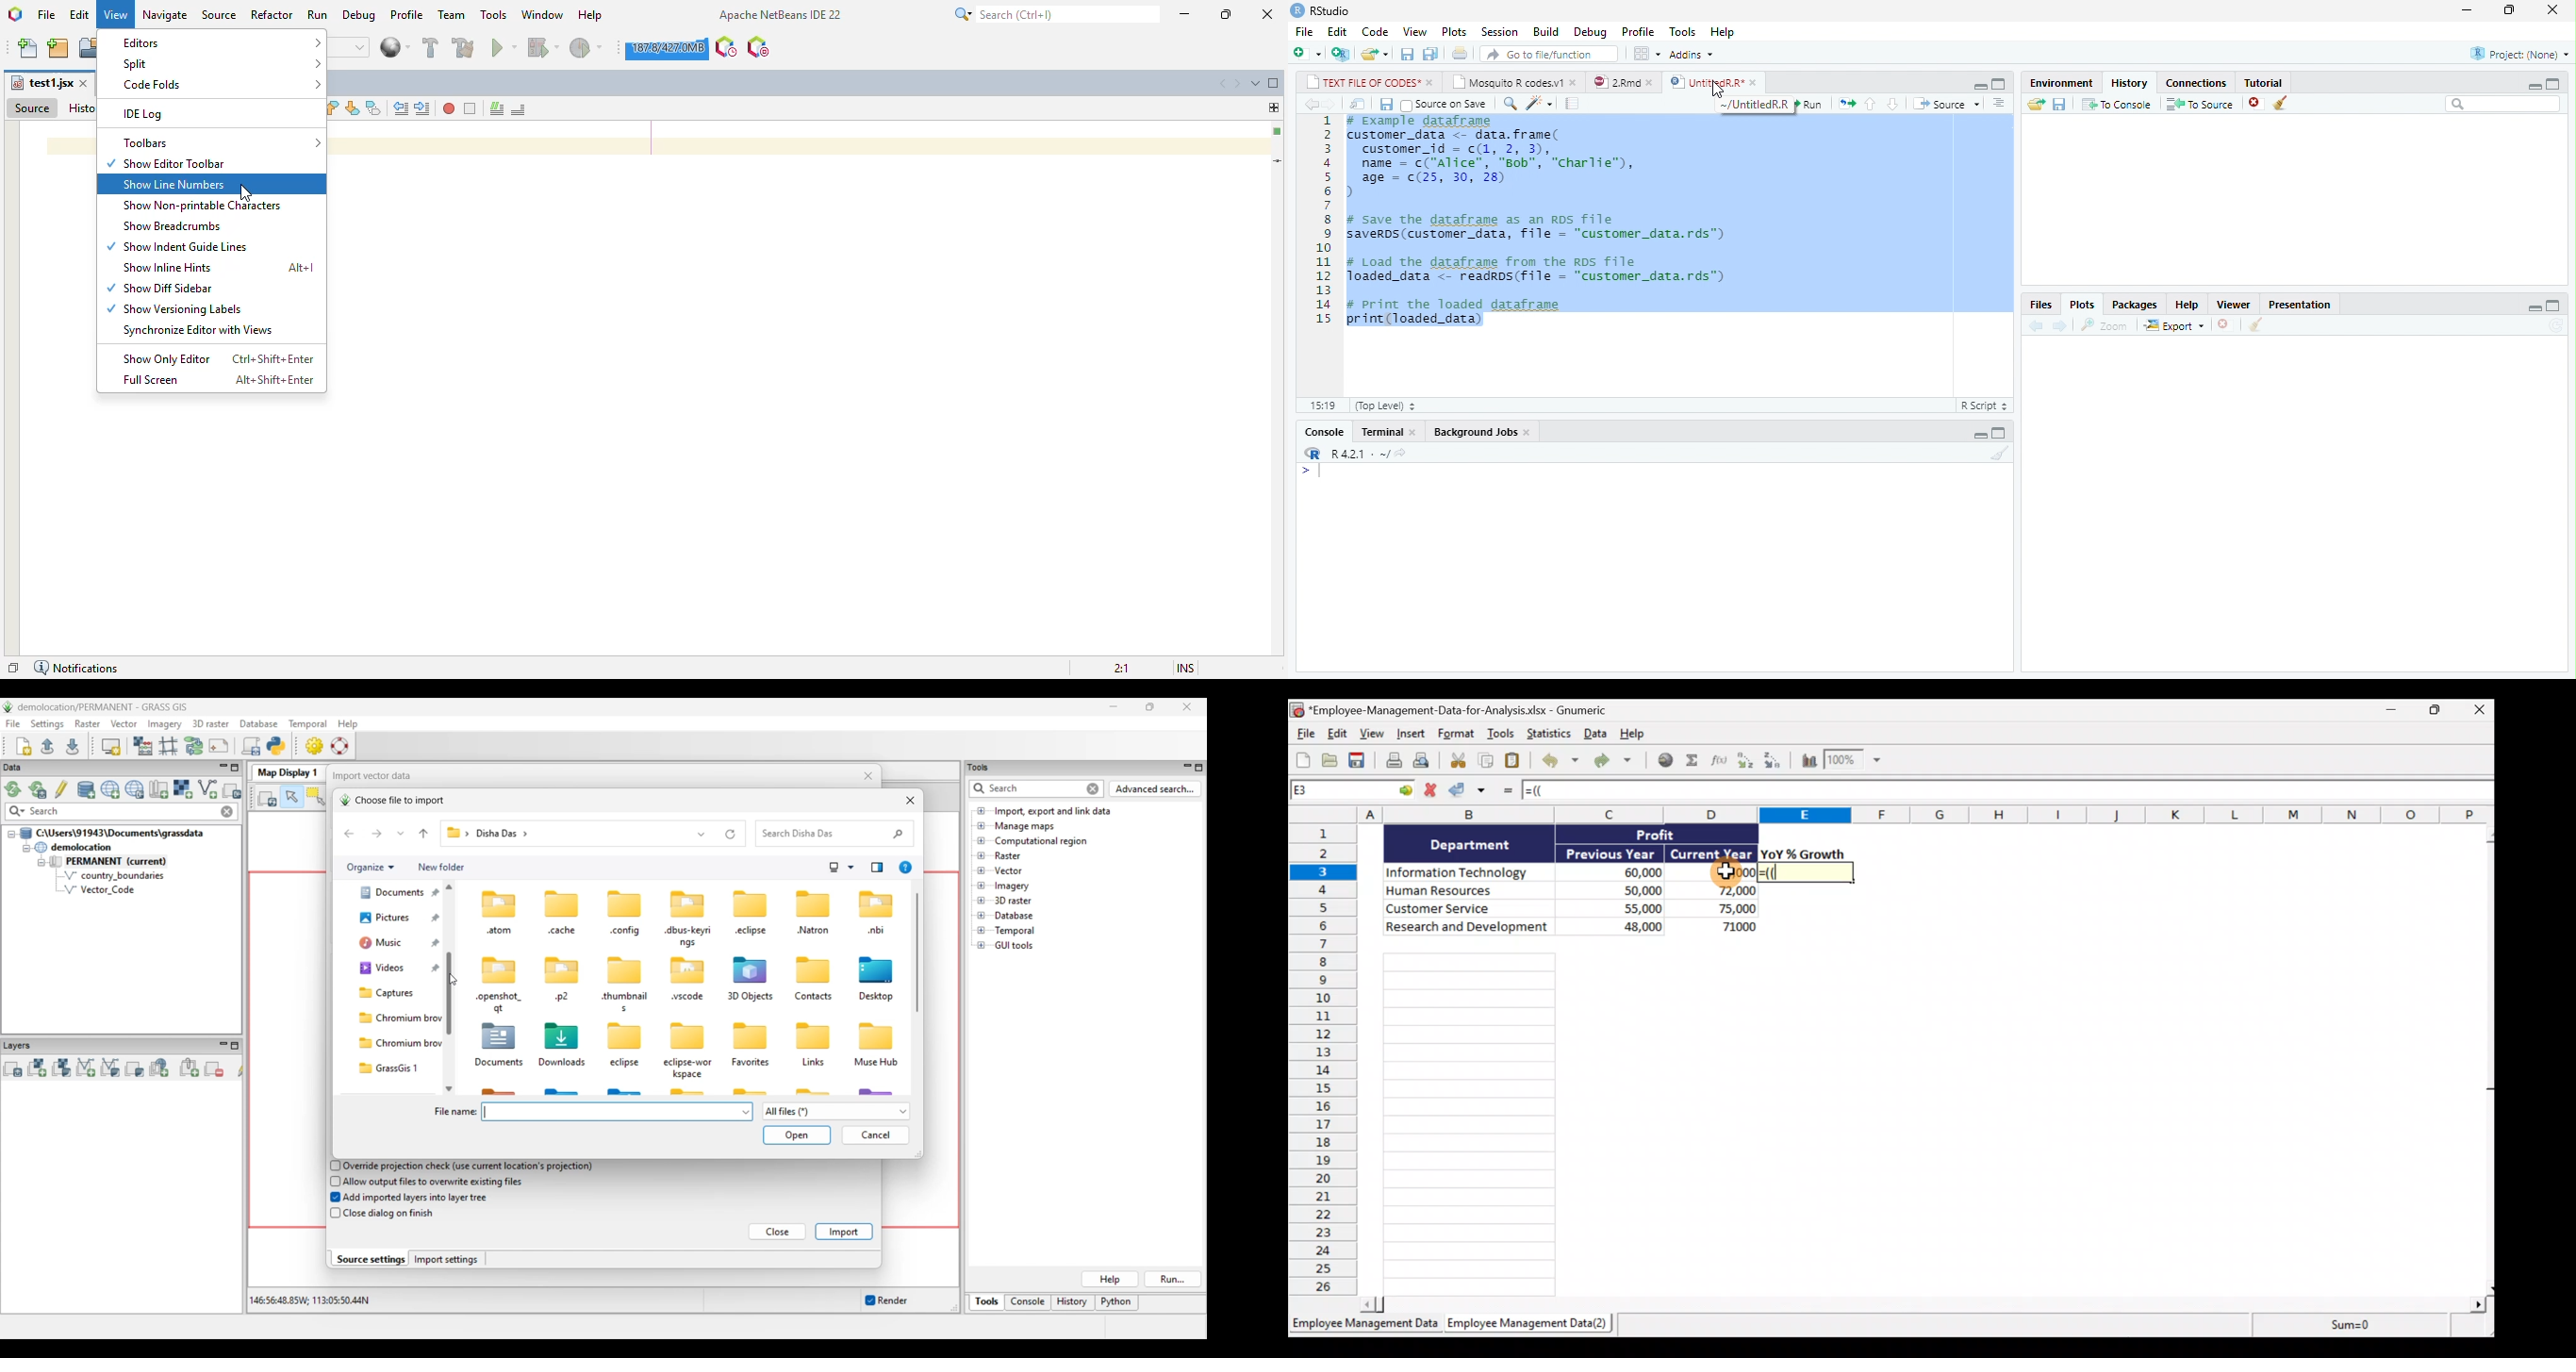 The image size is (2576, 1372). I want to click on cursor, so click(1717, 91).